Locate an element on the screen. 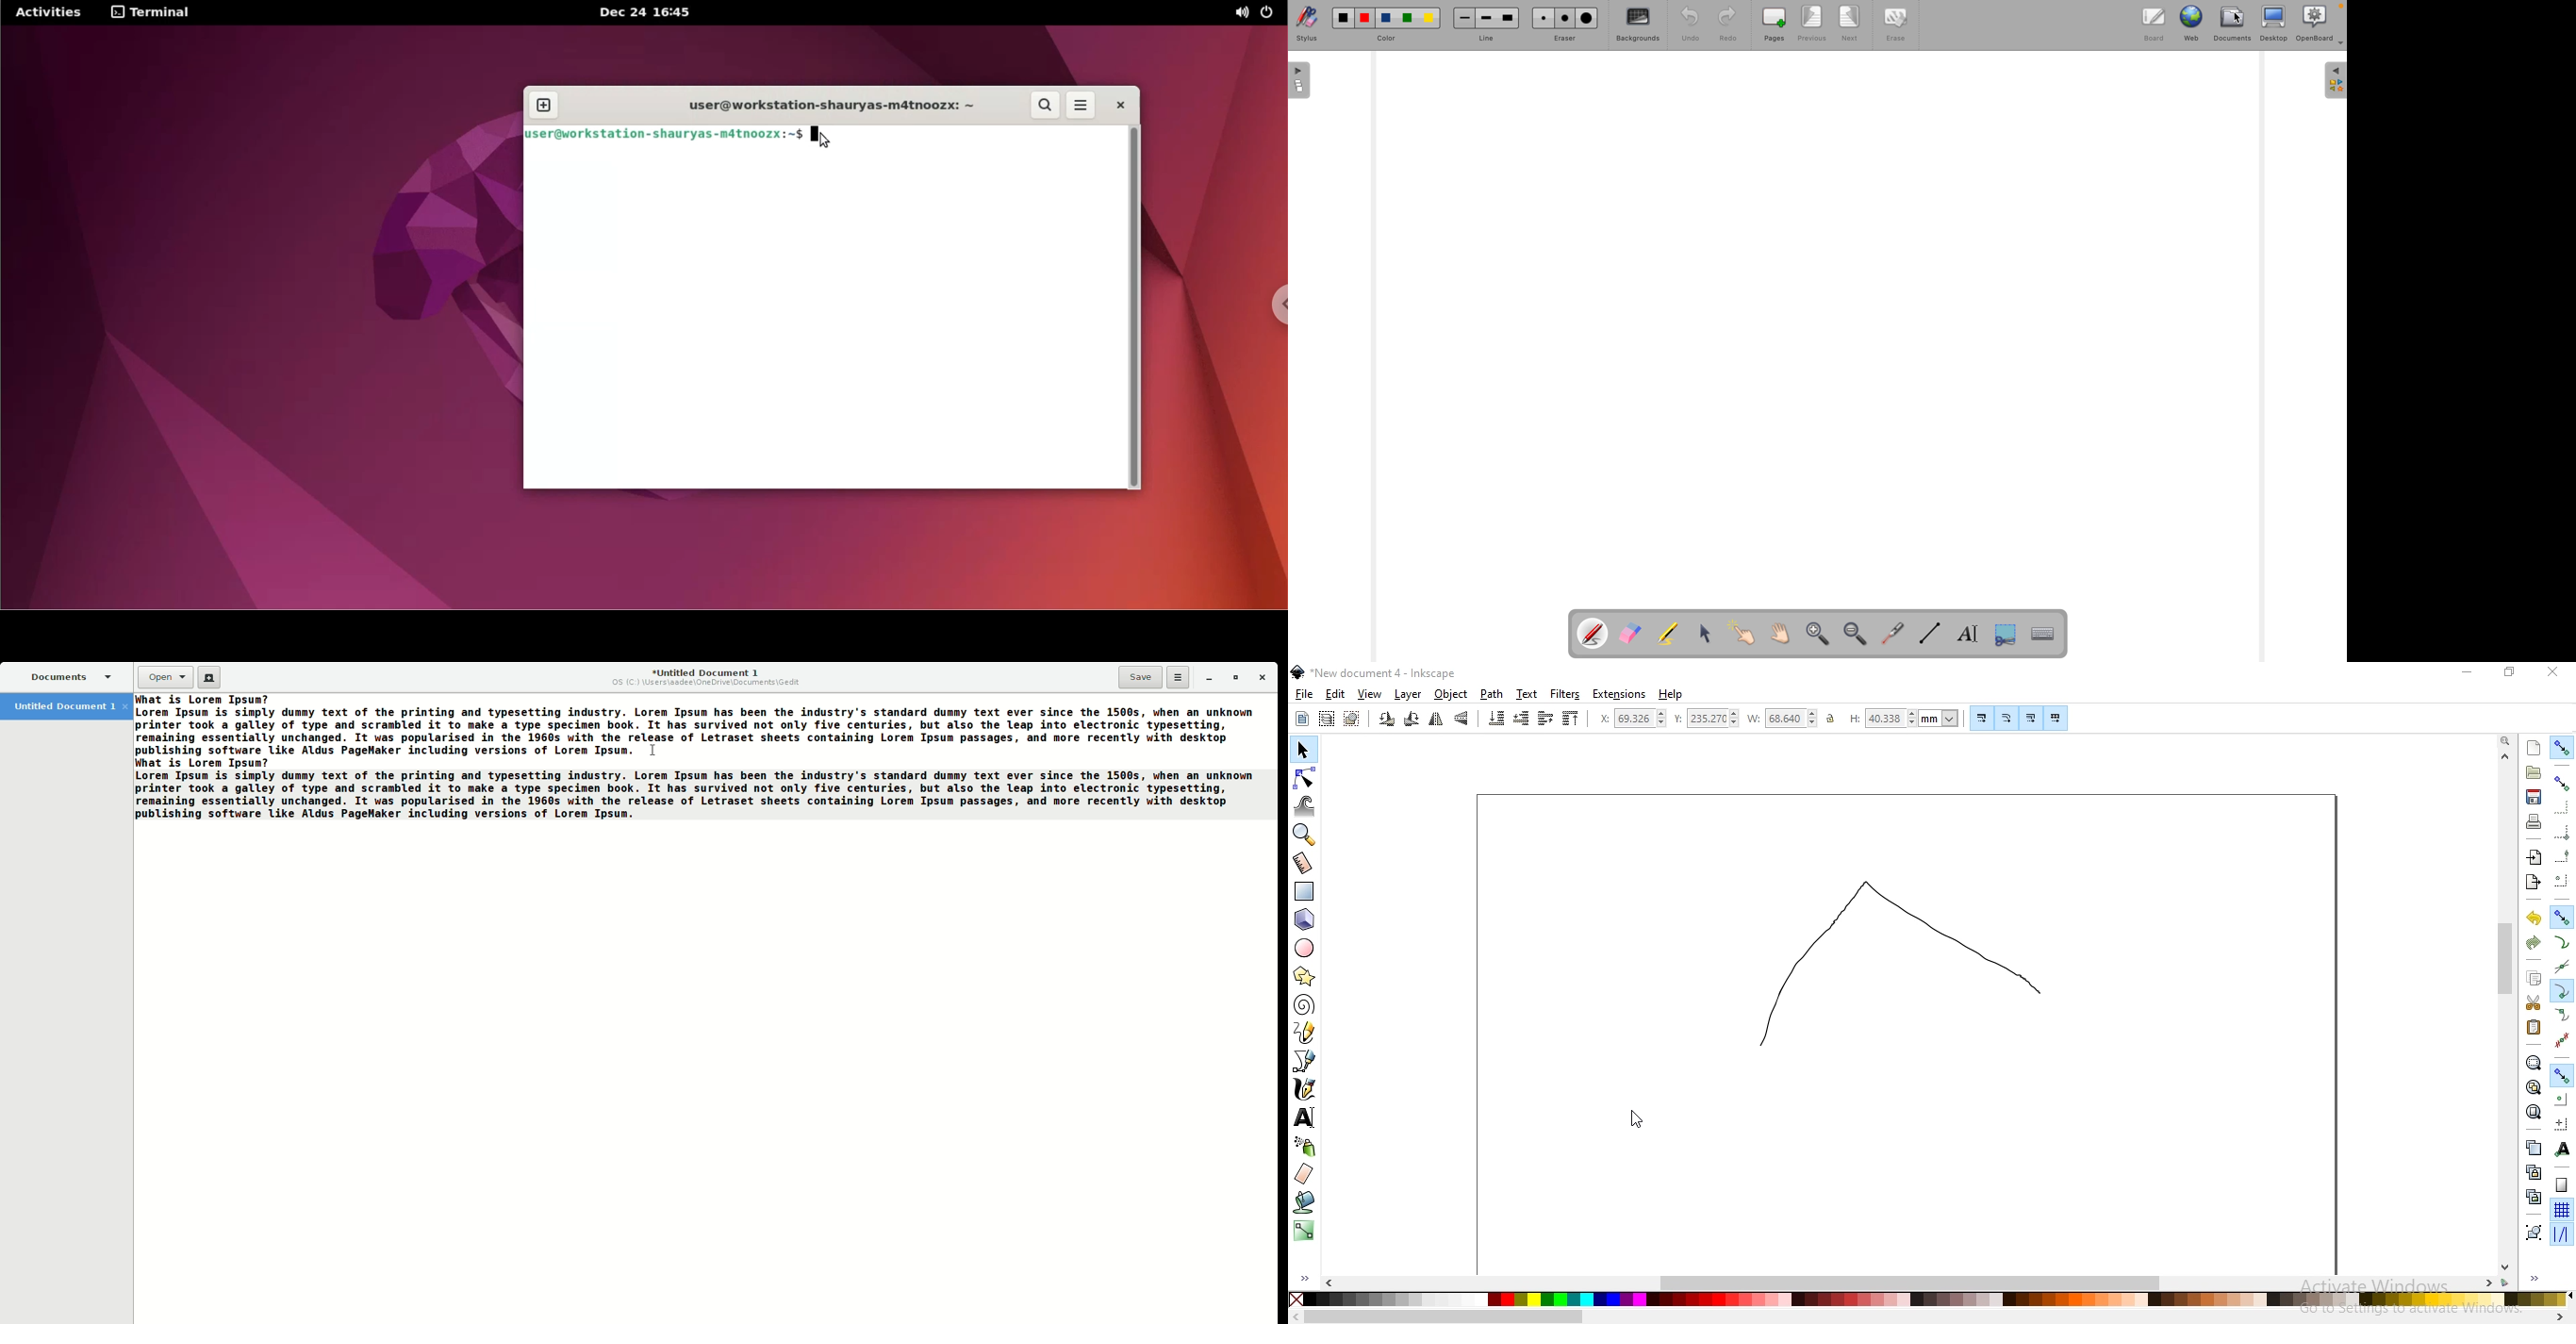 This screenshot has width=2576, height=1344. scrollbar is located at coordinates (1913, 1281).